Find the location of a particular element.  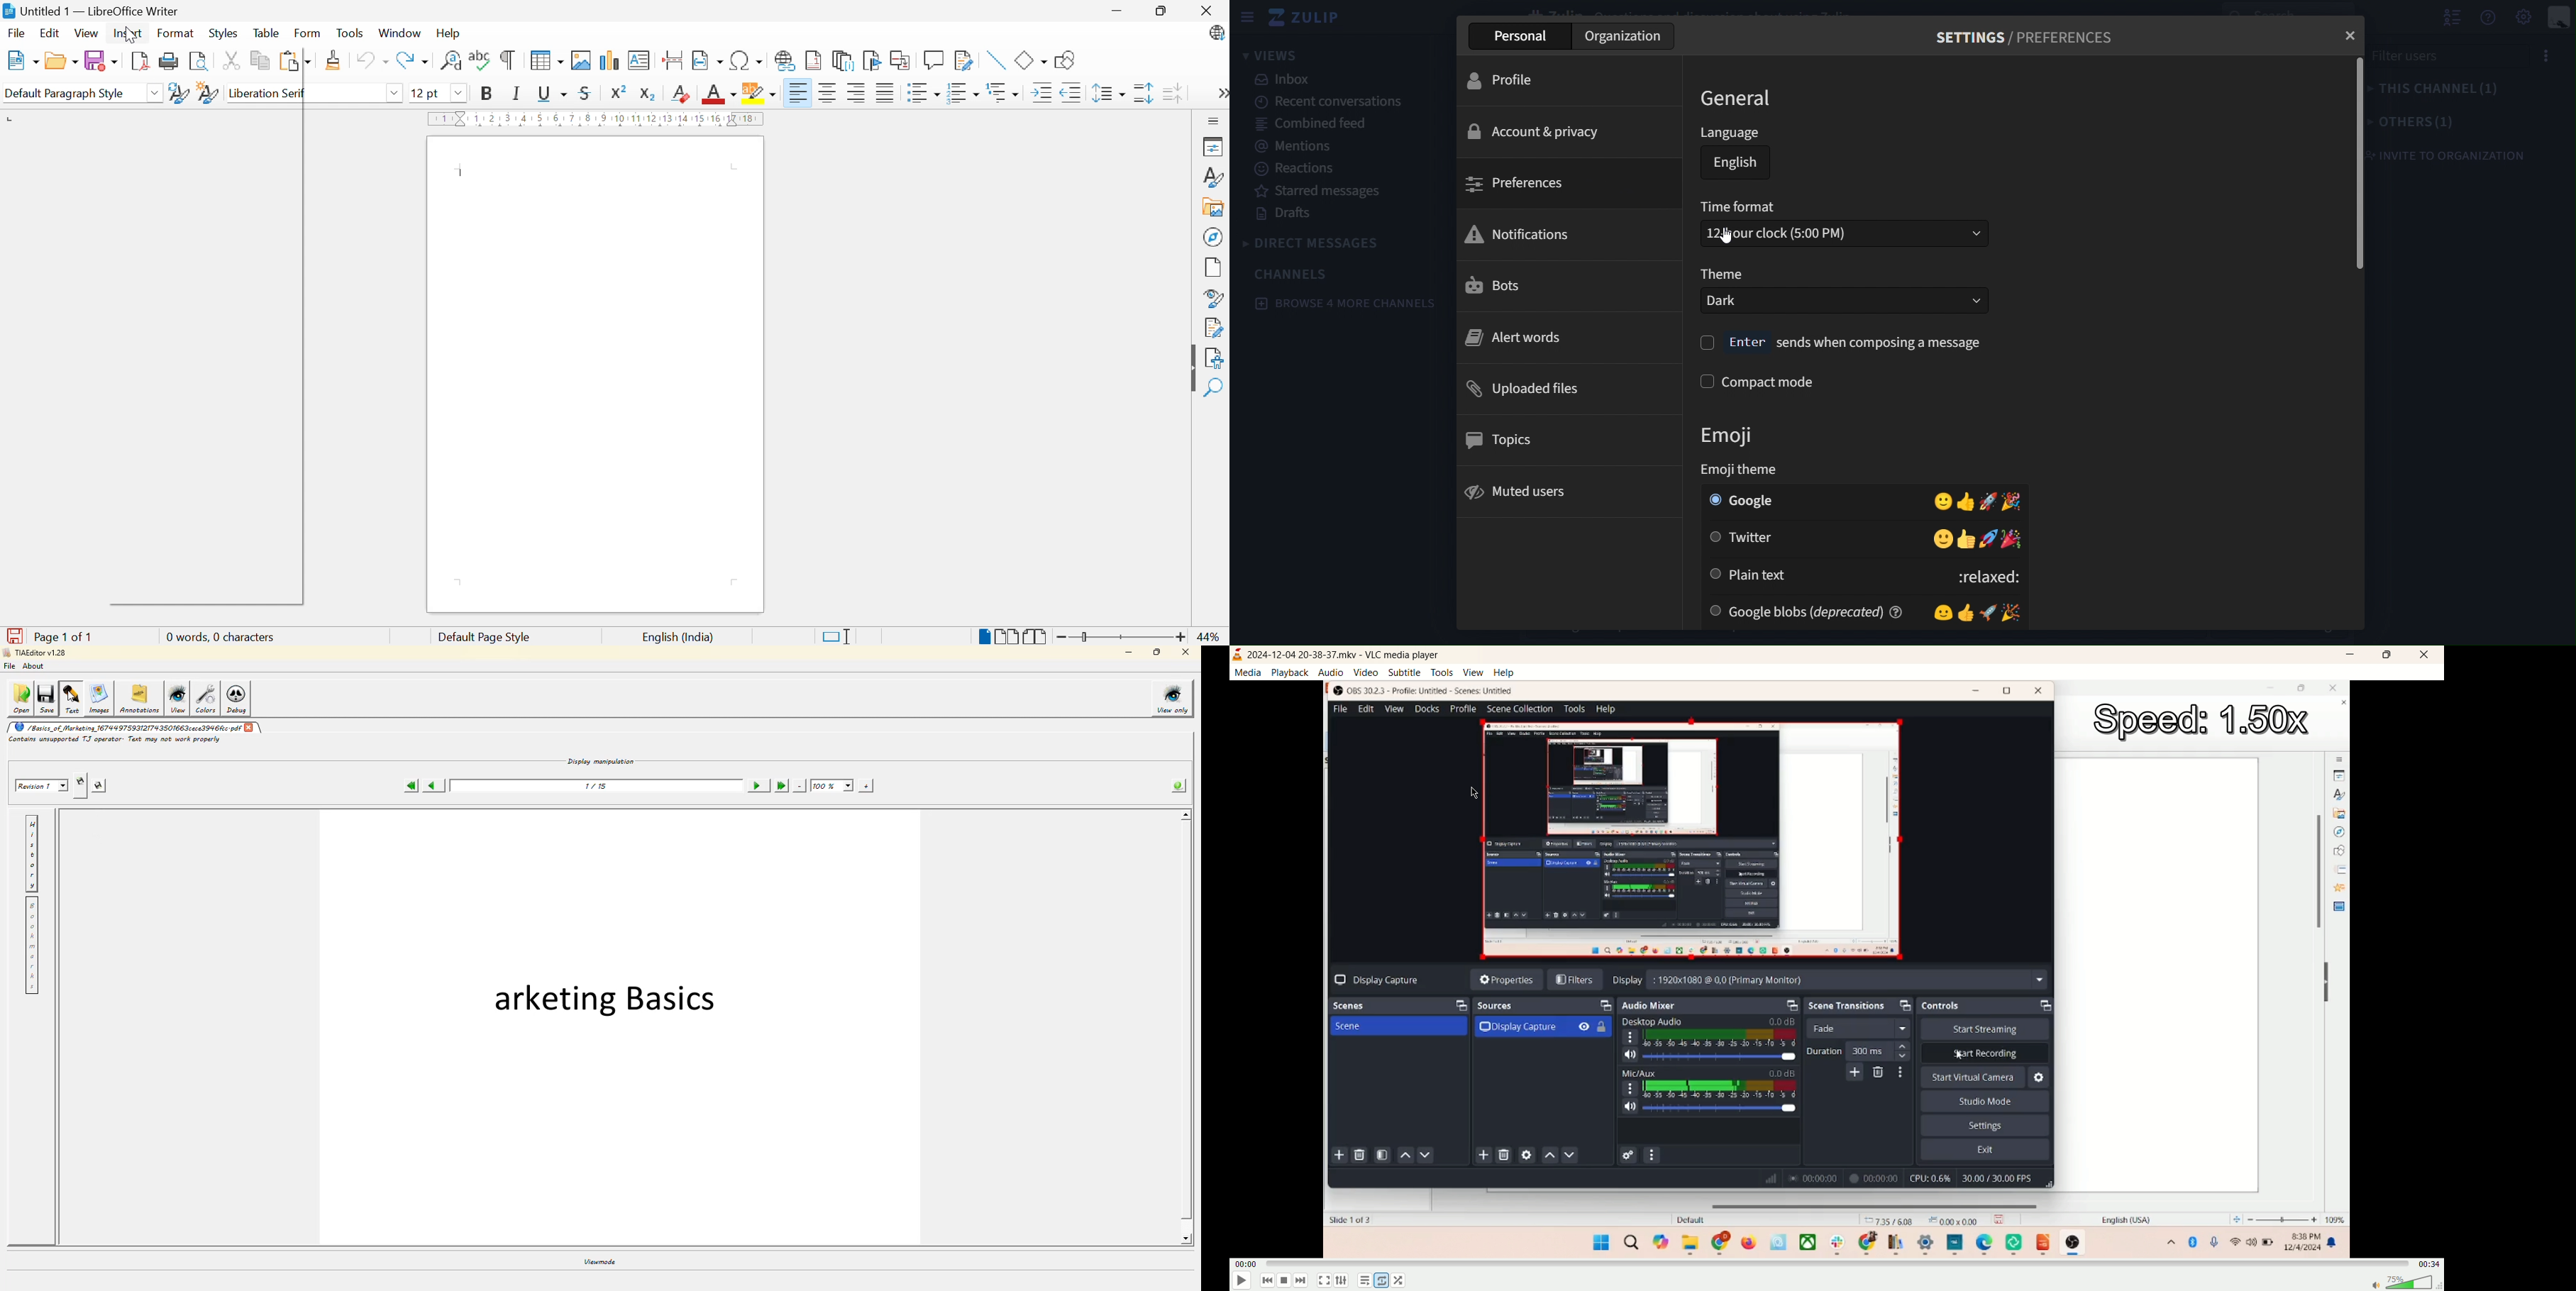

filter users is located at coordinates (2409, 57).